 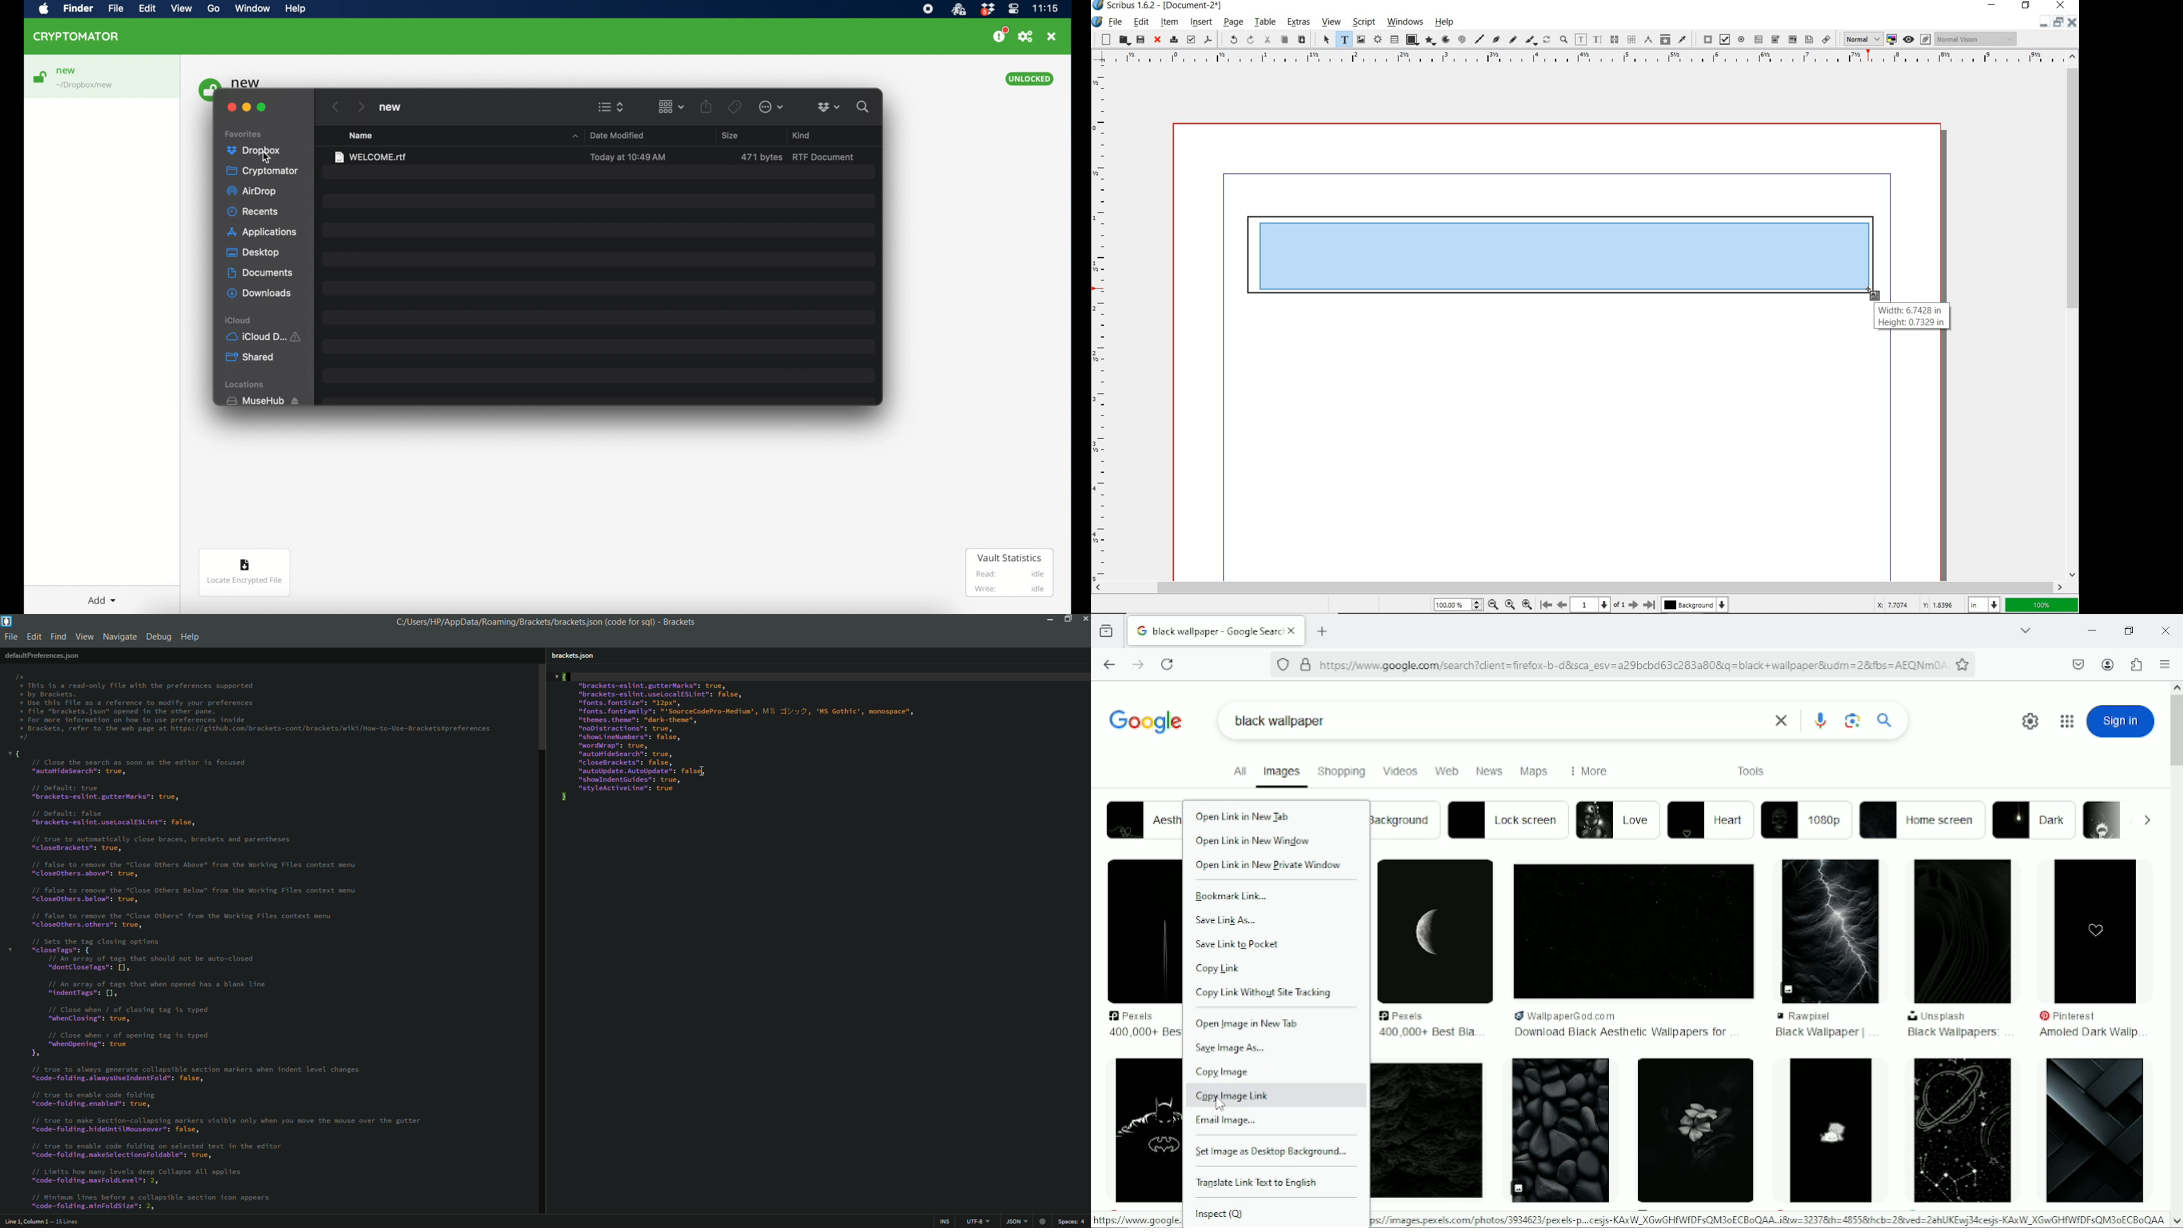 What do you see at coordinates (1237, 771) in the screenshot?
I see `all` at bounding box center [1237, 771].